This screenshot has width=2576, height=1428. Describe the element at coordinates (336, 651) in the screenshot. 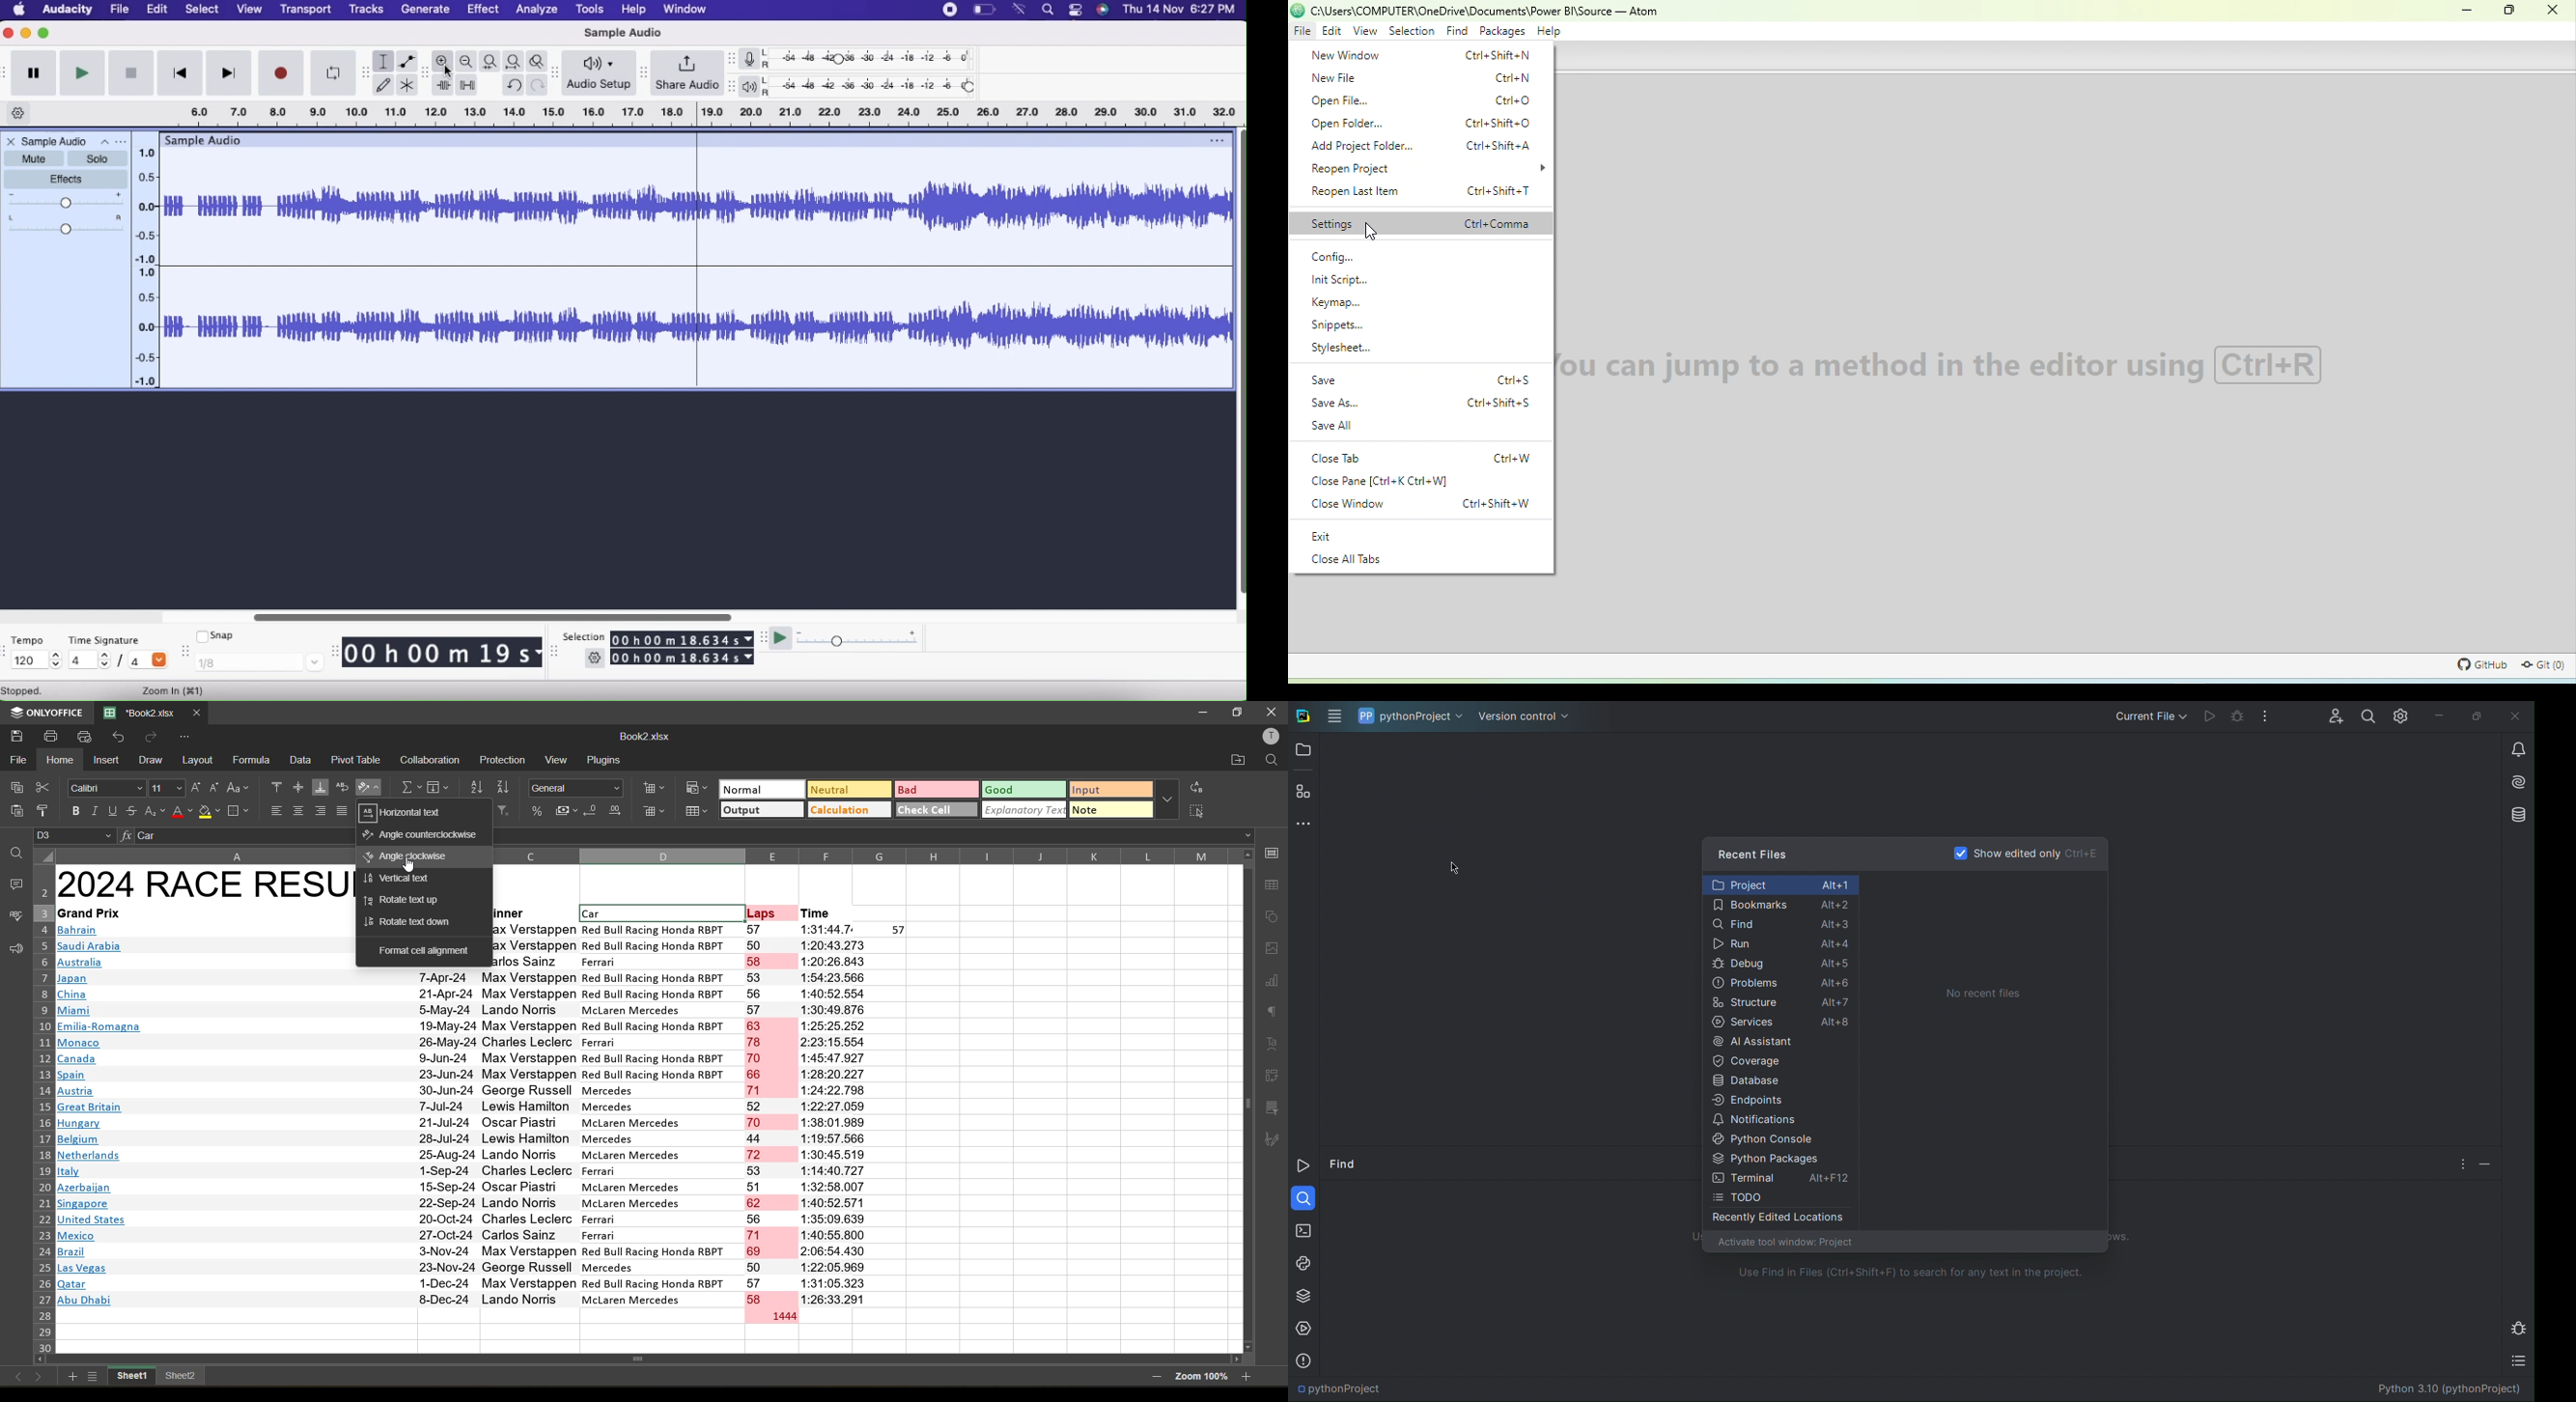

I see `resize` at that location.